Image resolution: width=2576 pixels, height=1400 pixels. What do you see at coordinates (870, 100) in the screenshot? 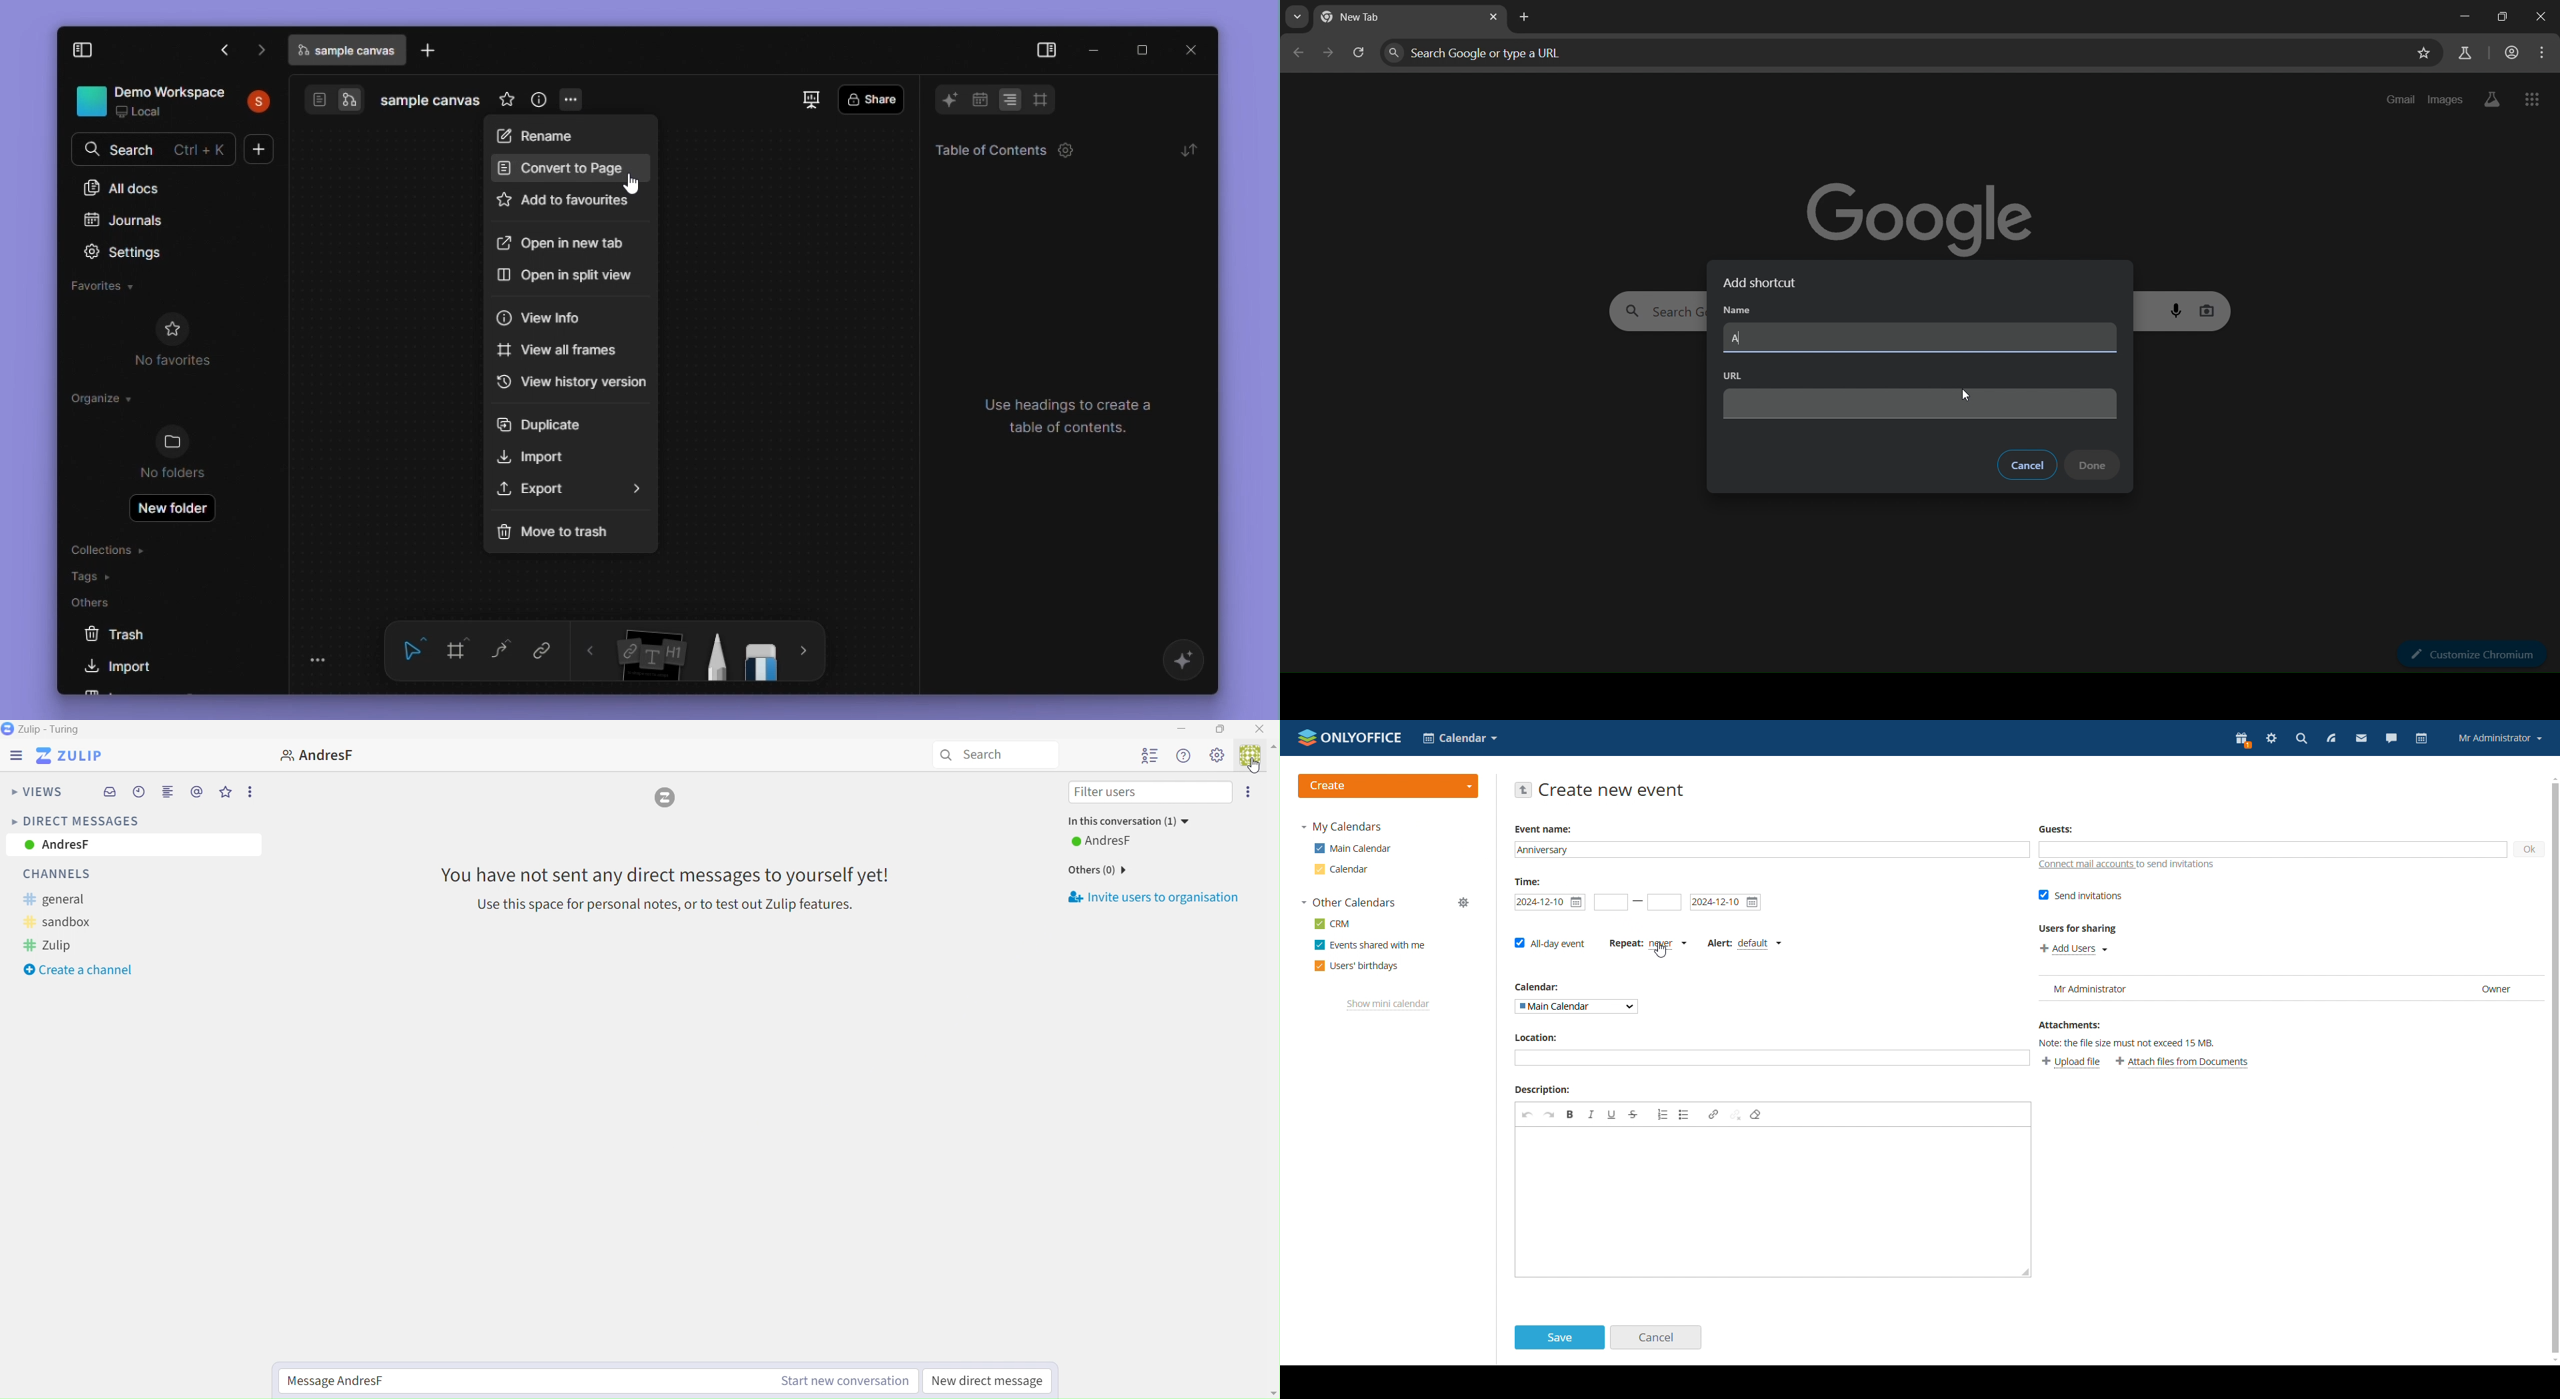
I see `share` at bounding box center [870, 100].